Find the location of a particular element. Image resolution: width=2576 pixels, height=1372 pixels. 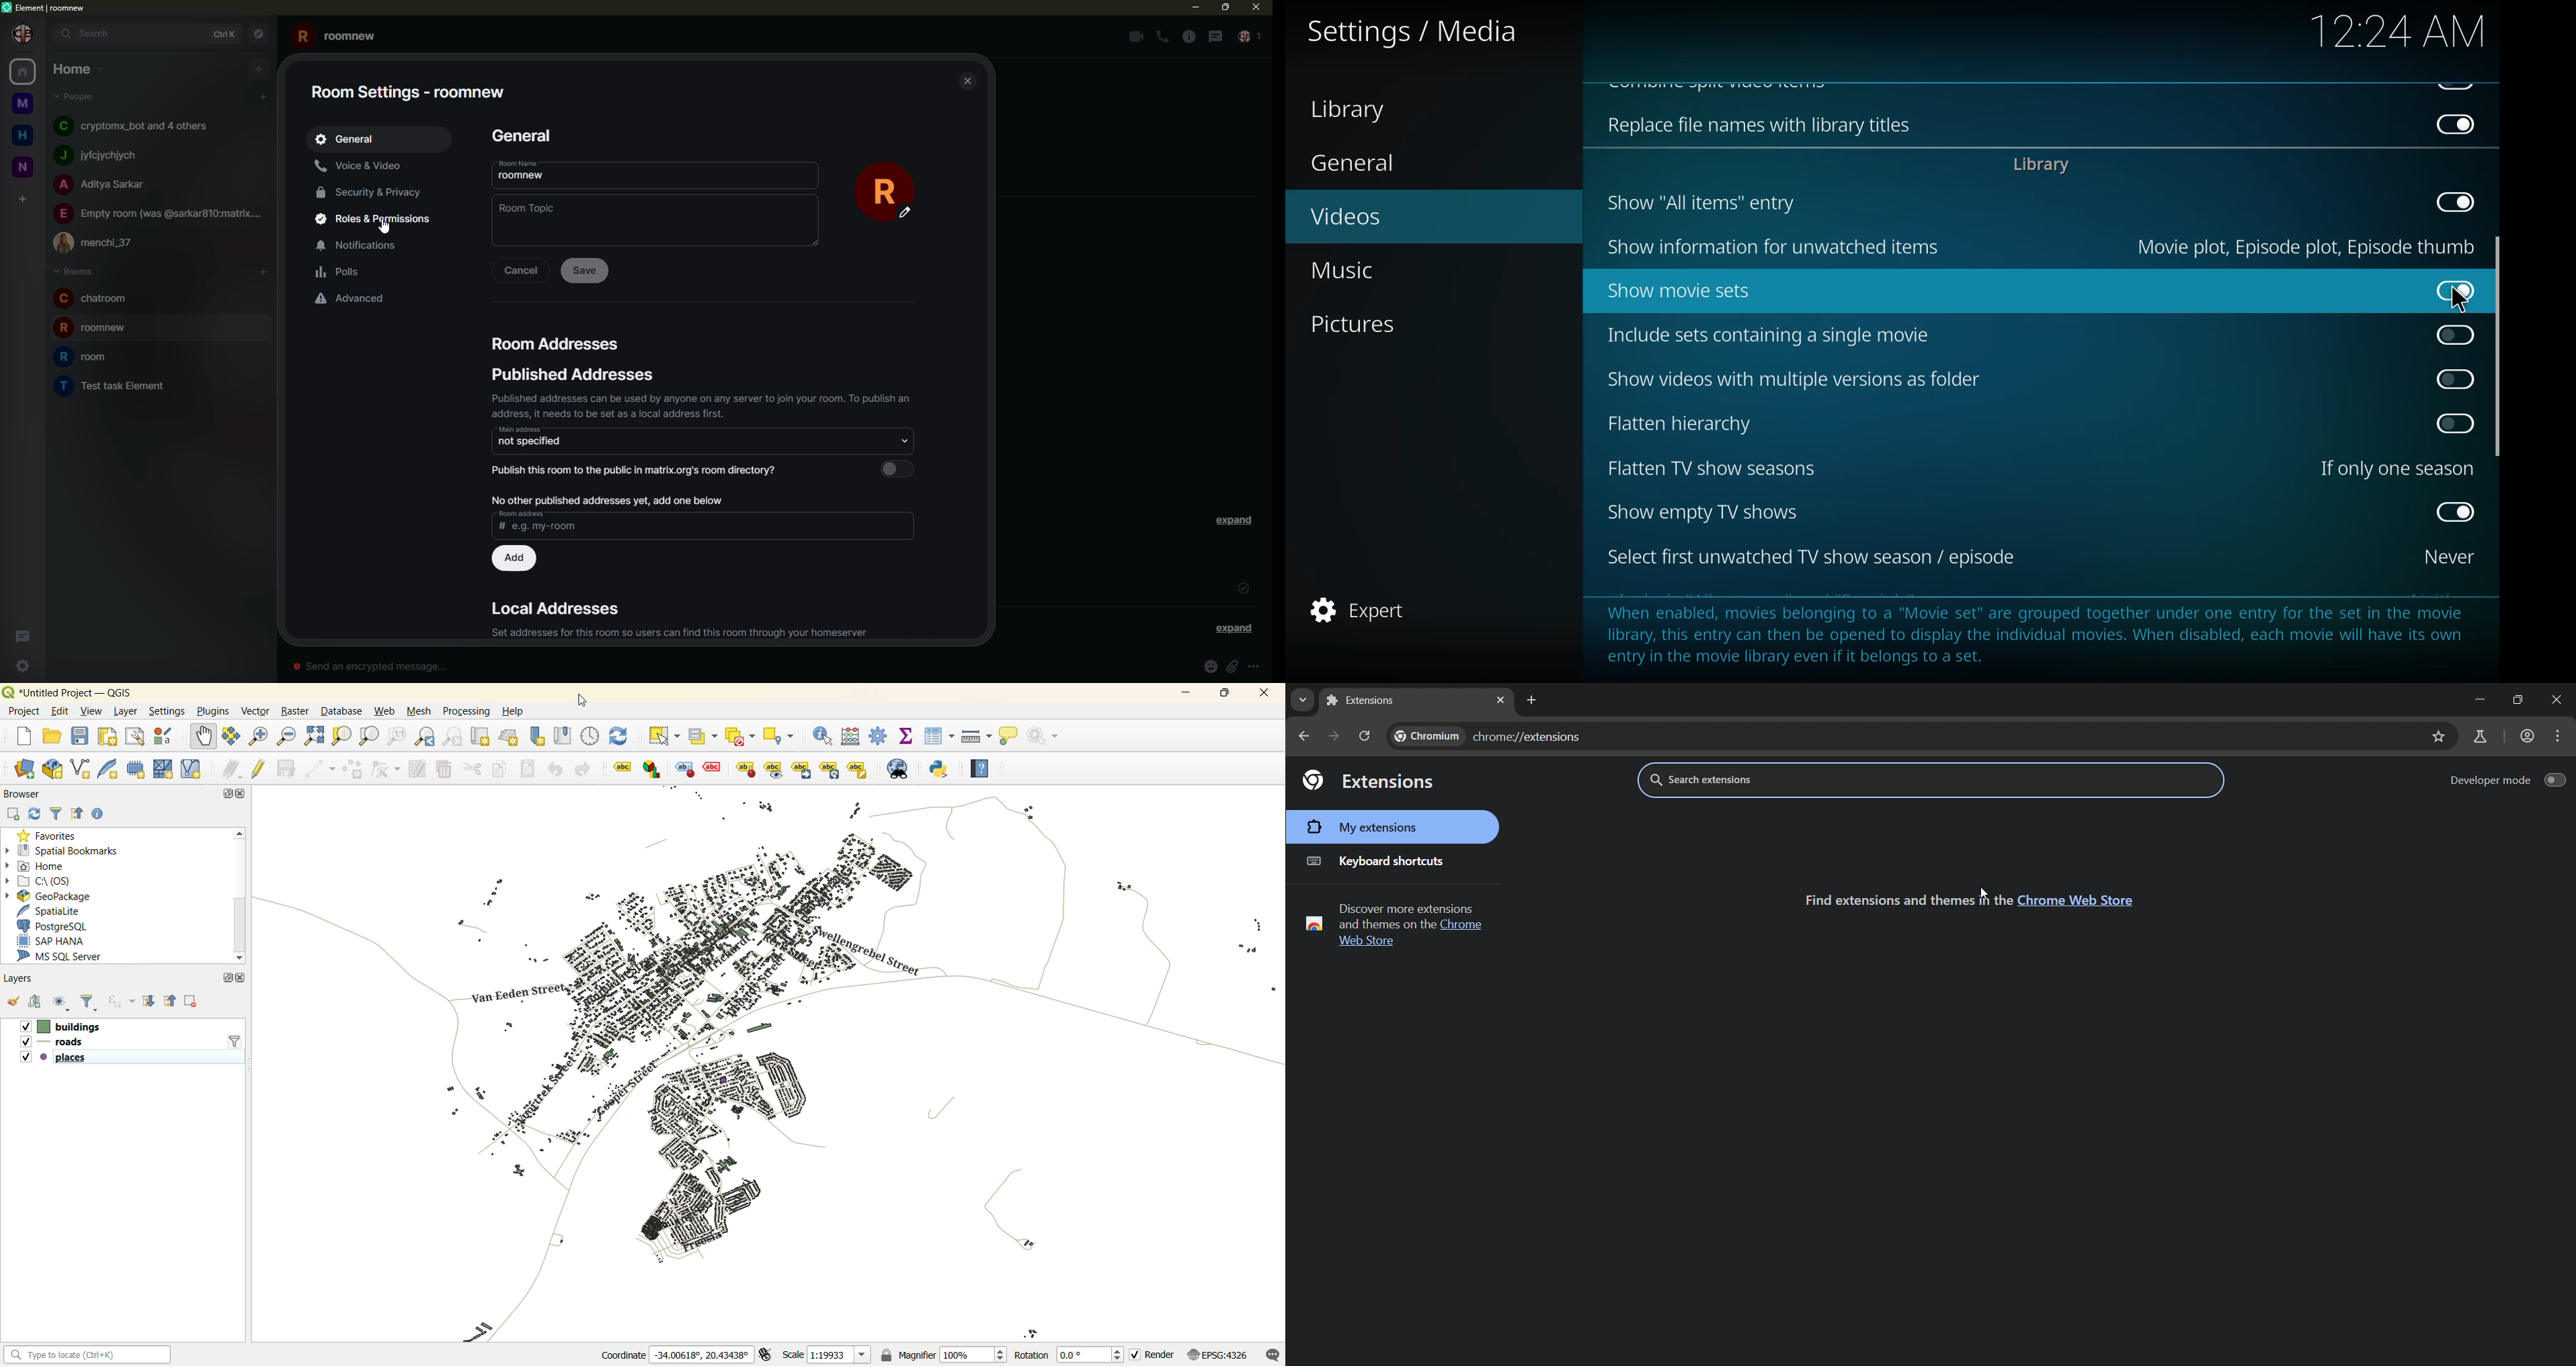

emoji is located at coordinates (1211, 666).